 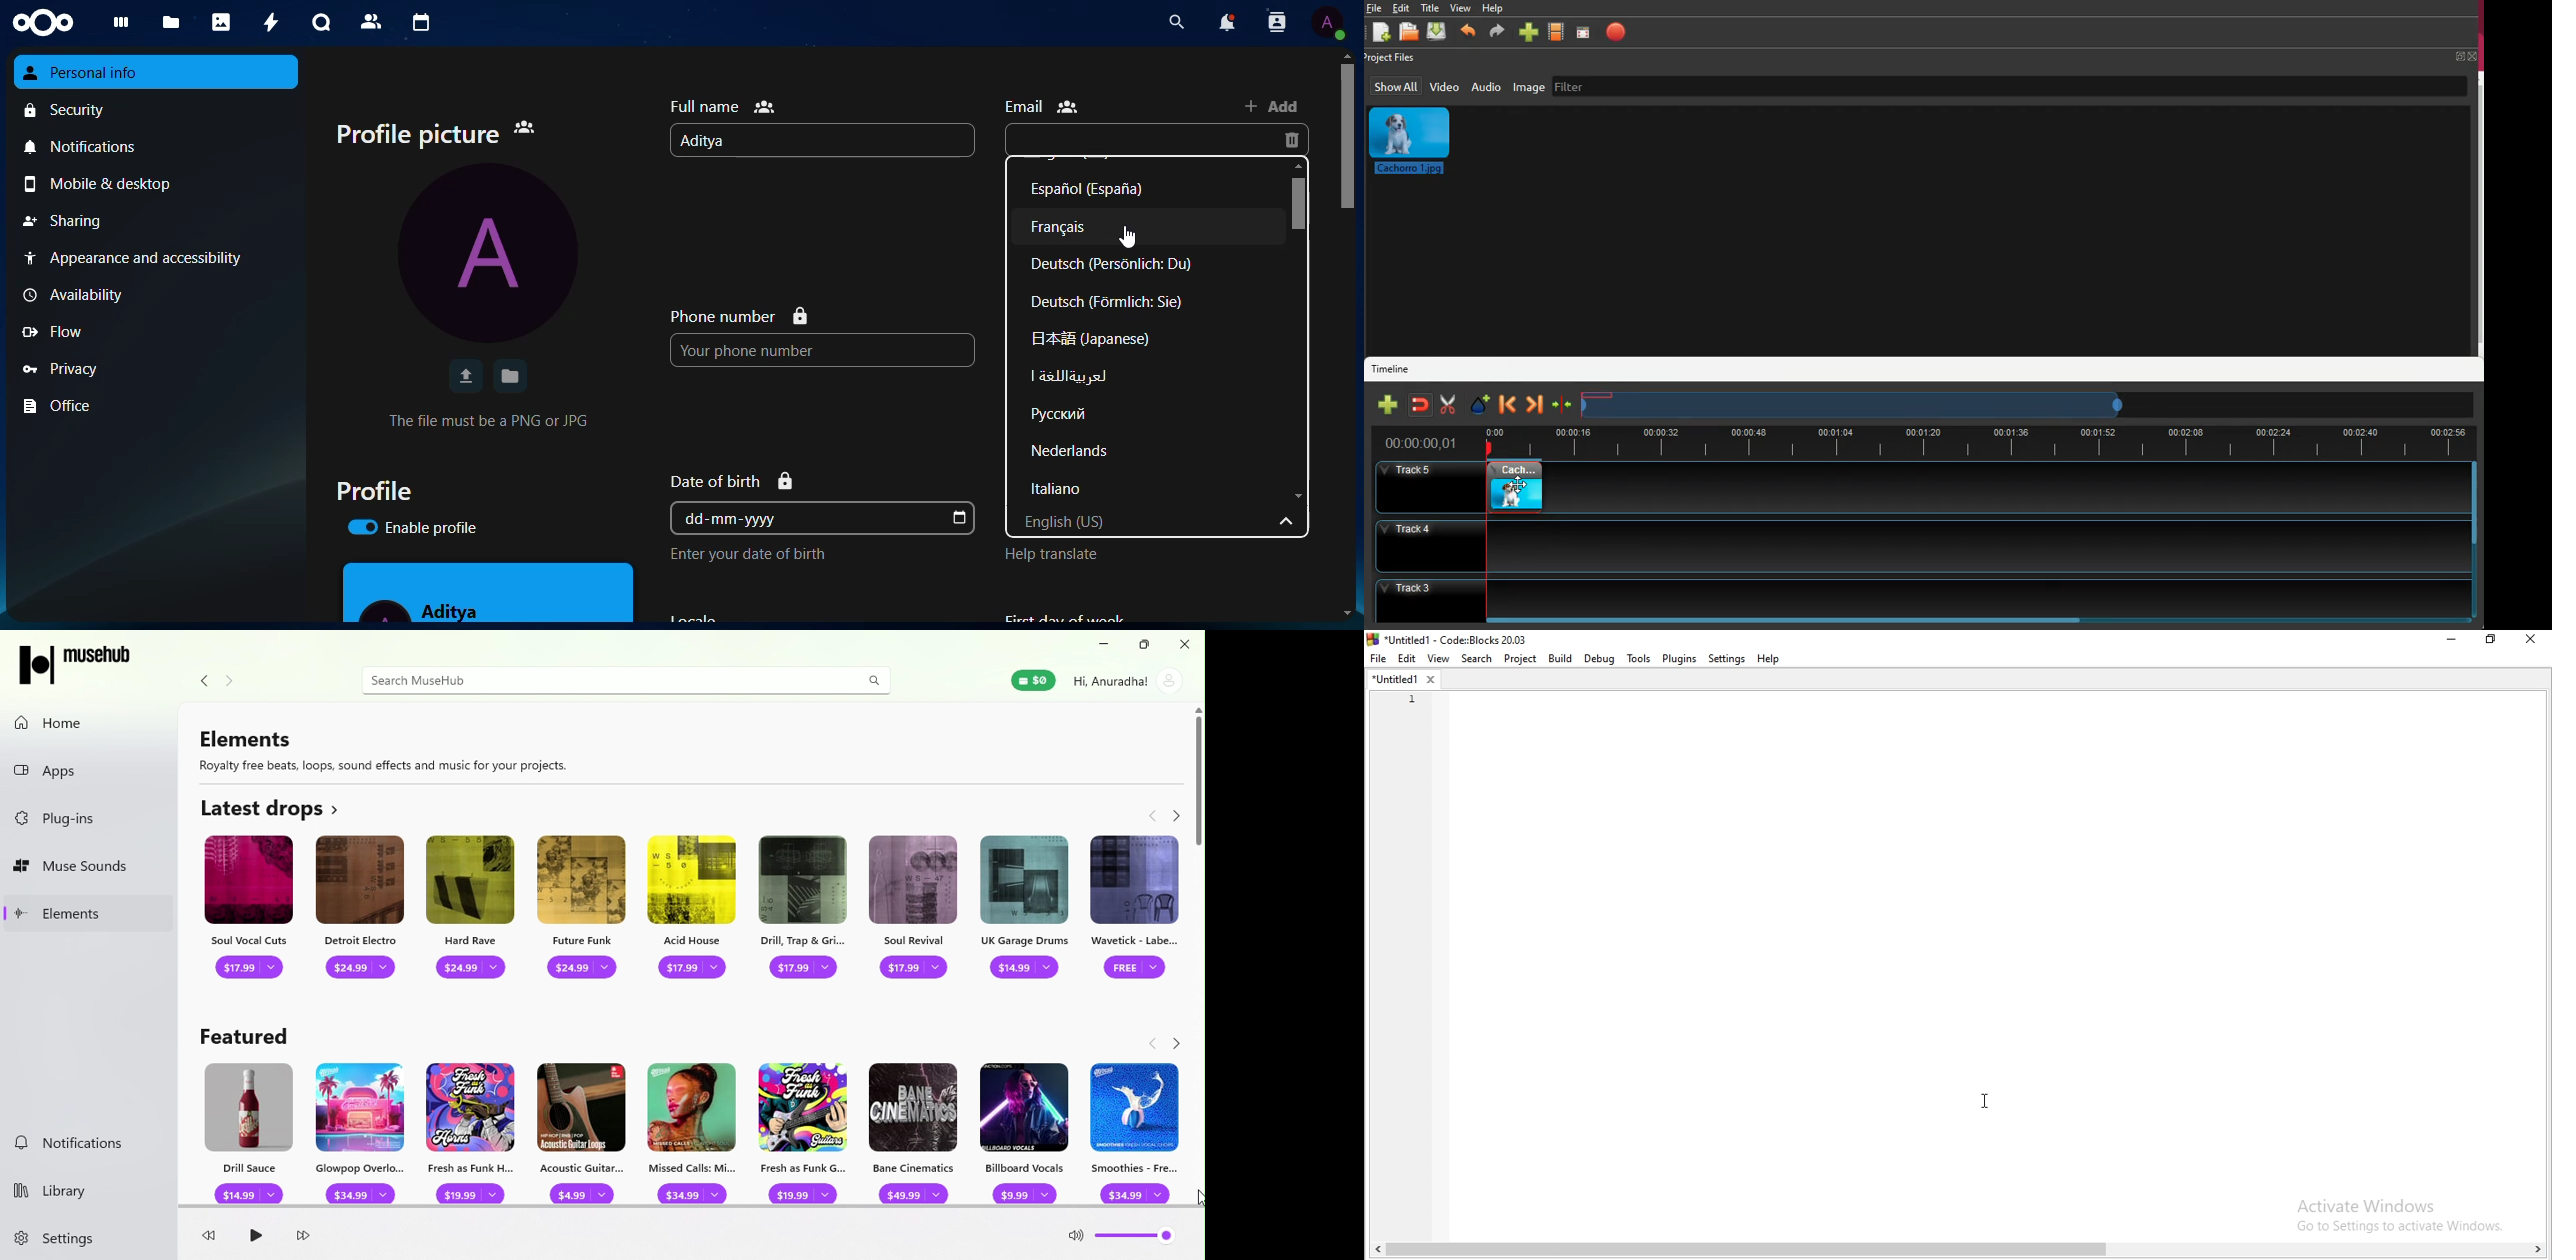 I want to click on latest drops, so click(x=272, y=807).